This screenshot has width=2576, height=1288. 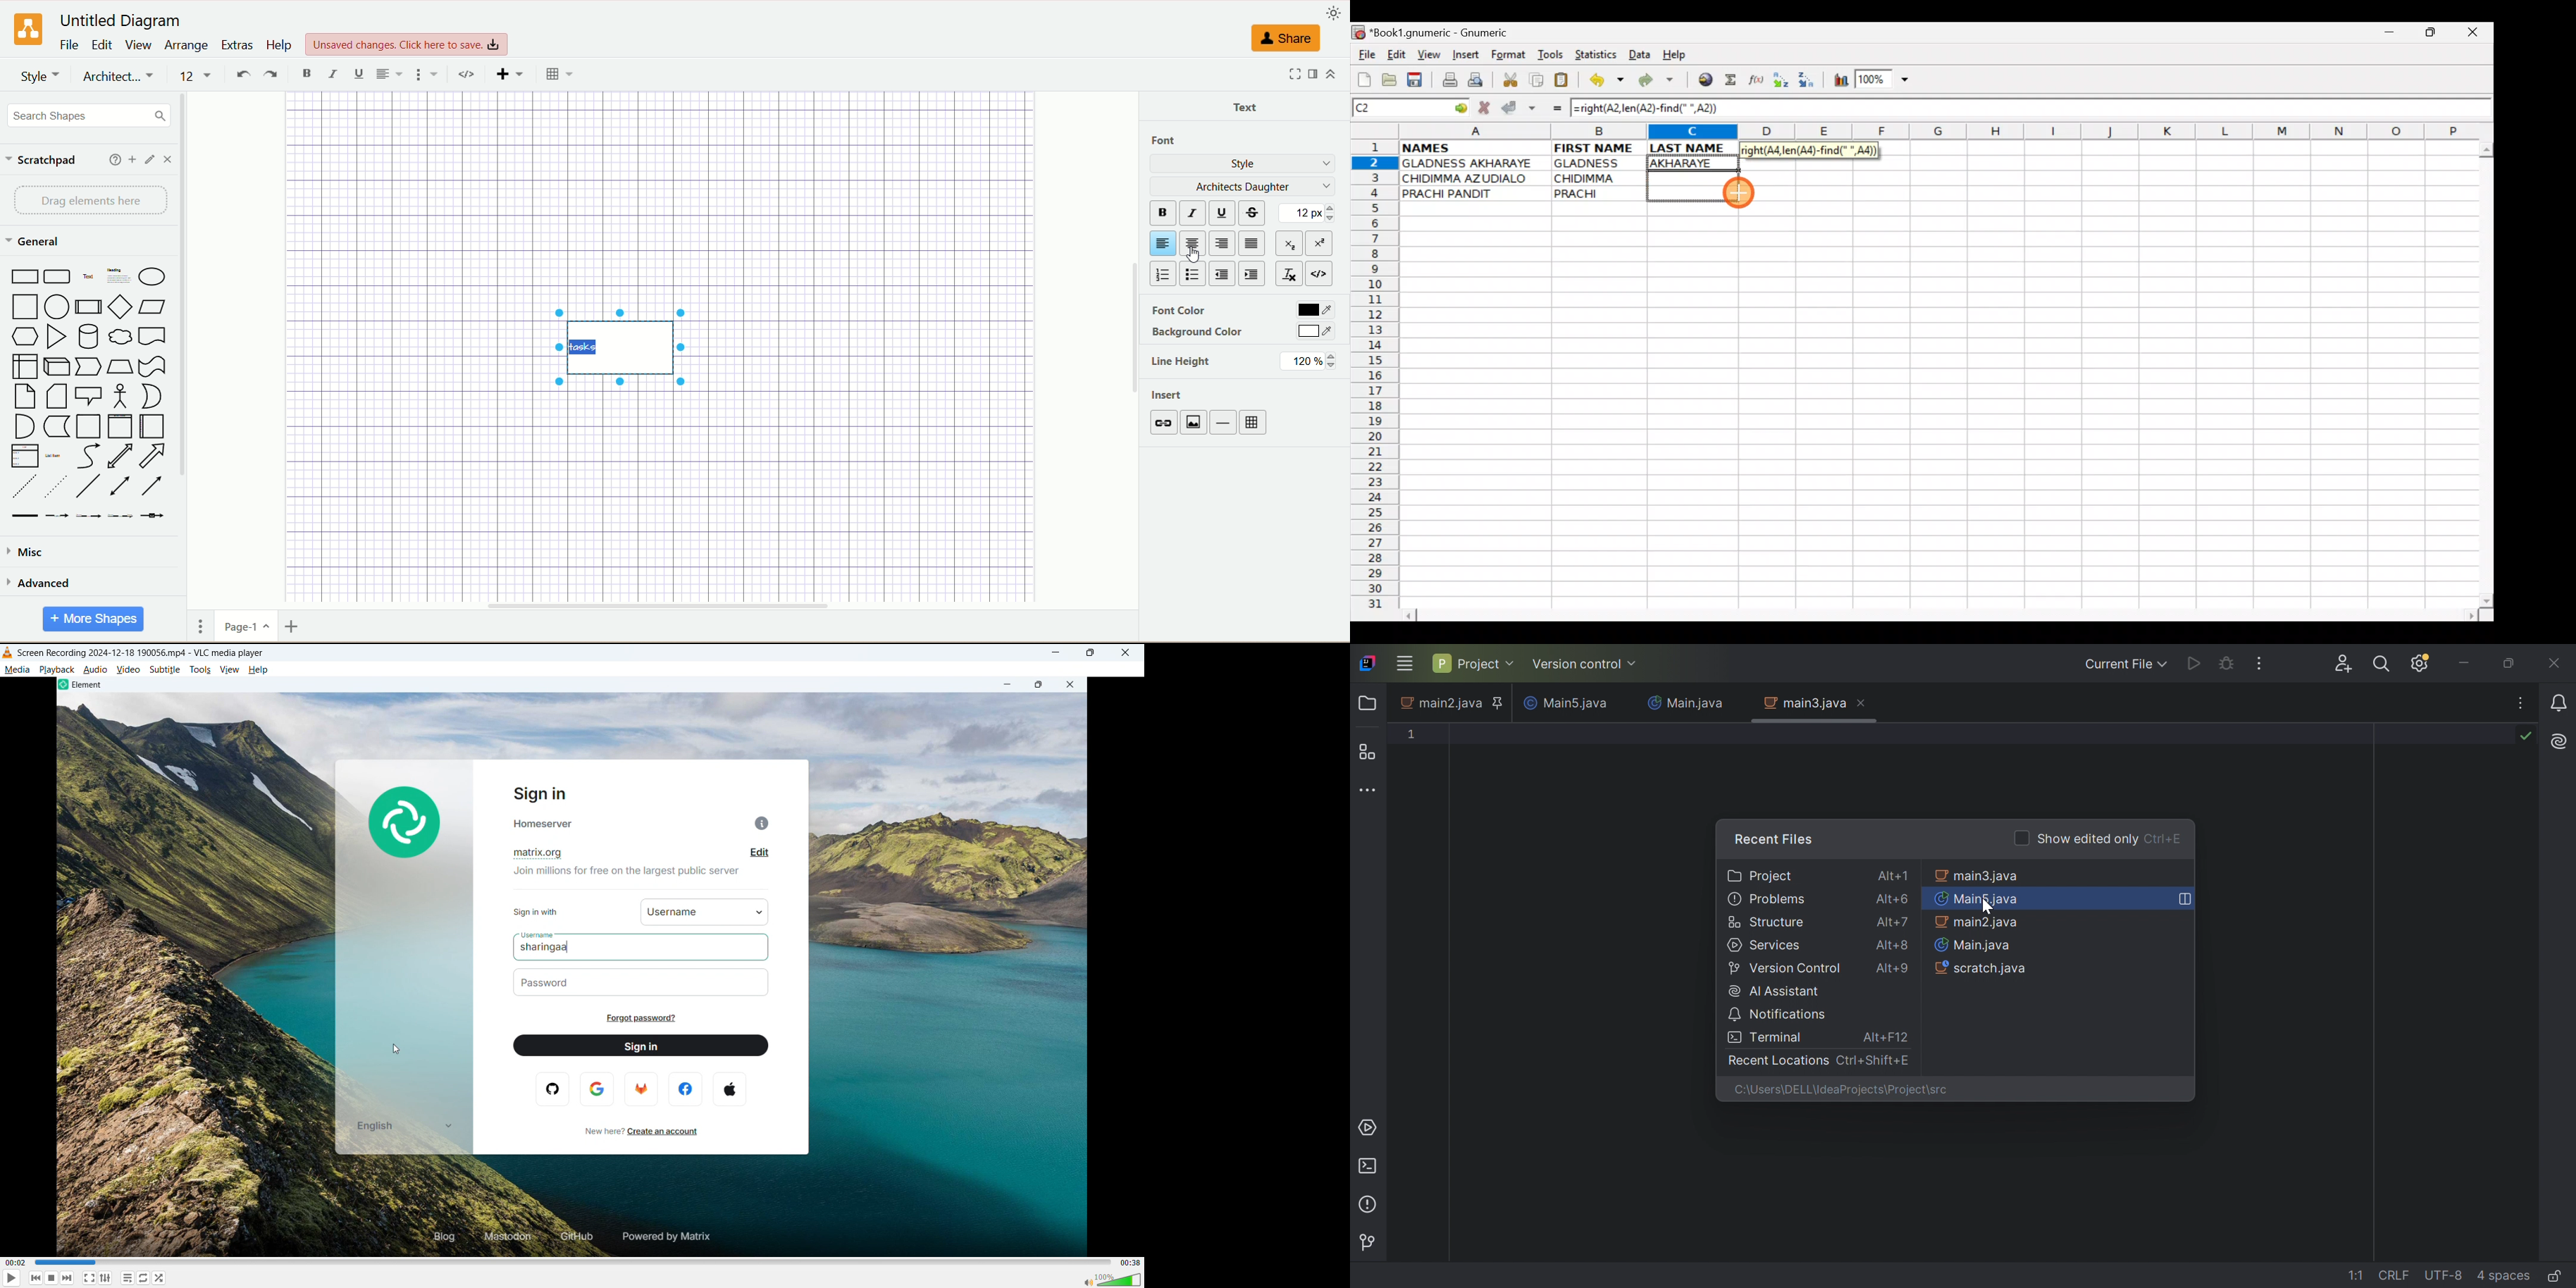 What do you see at coordinates (150, 396) in the screenshot?
I see `Concave Crescent` at bounding box center [150, 396].